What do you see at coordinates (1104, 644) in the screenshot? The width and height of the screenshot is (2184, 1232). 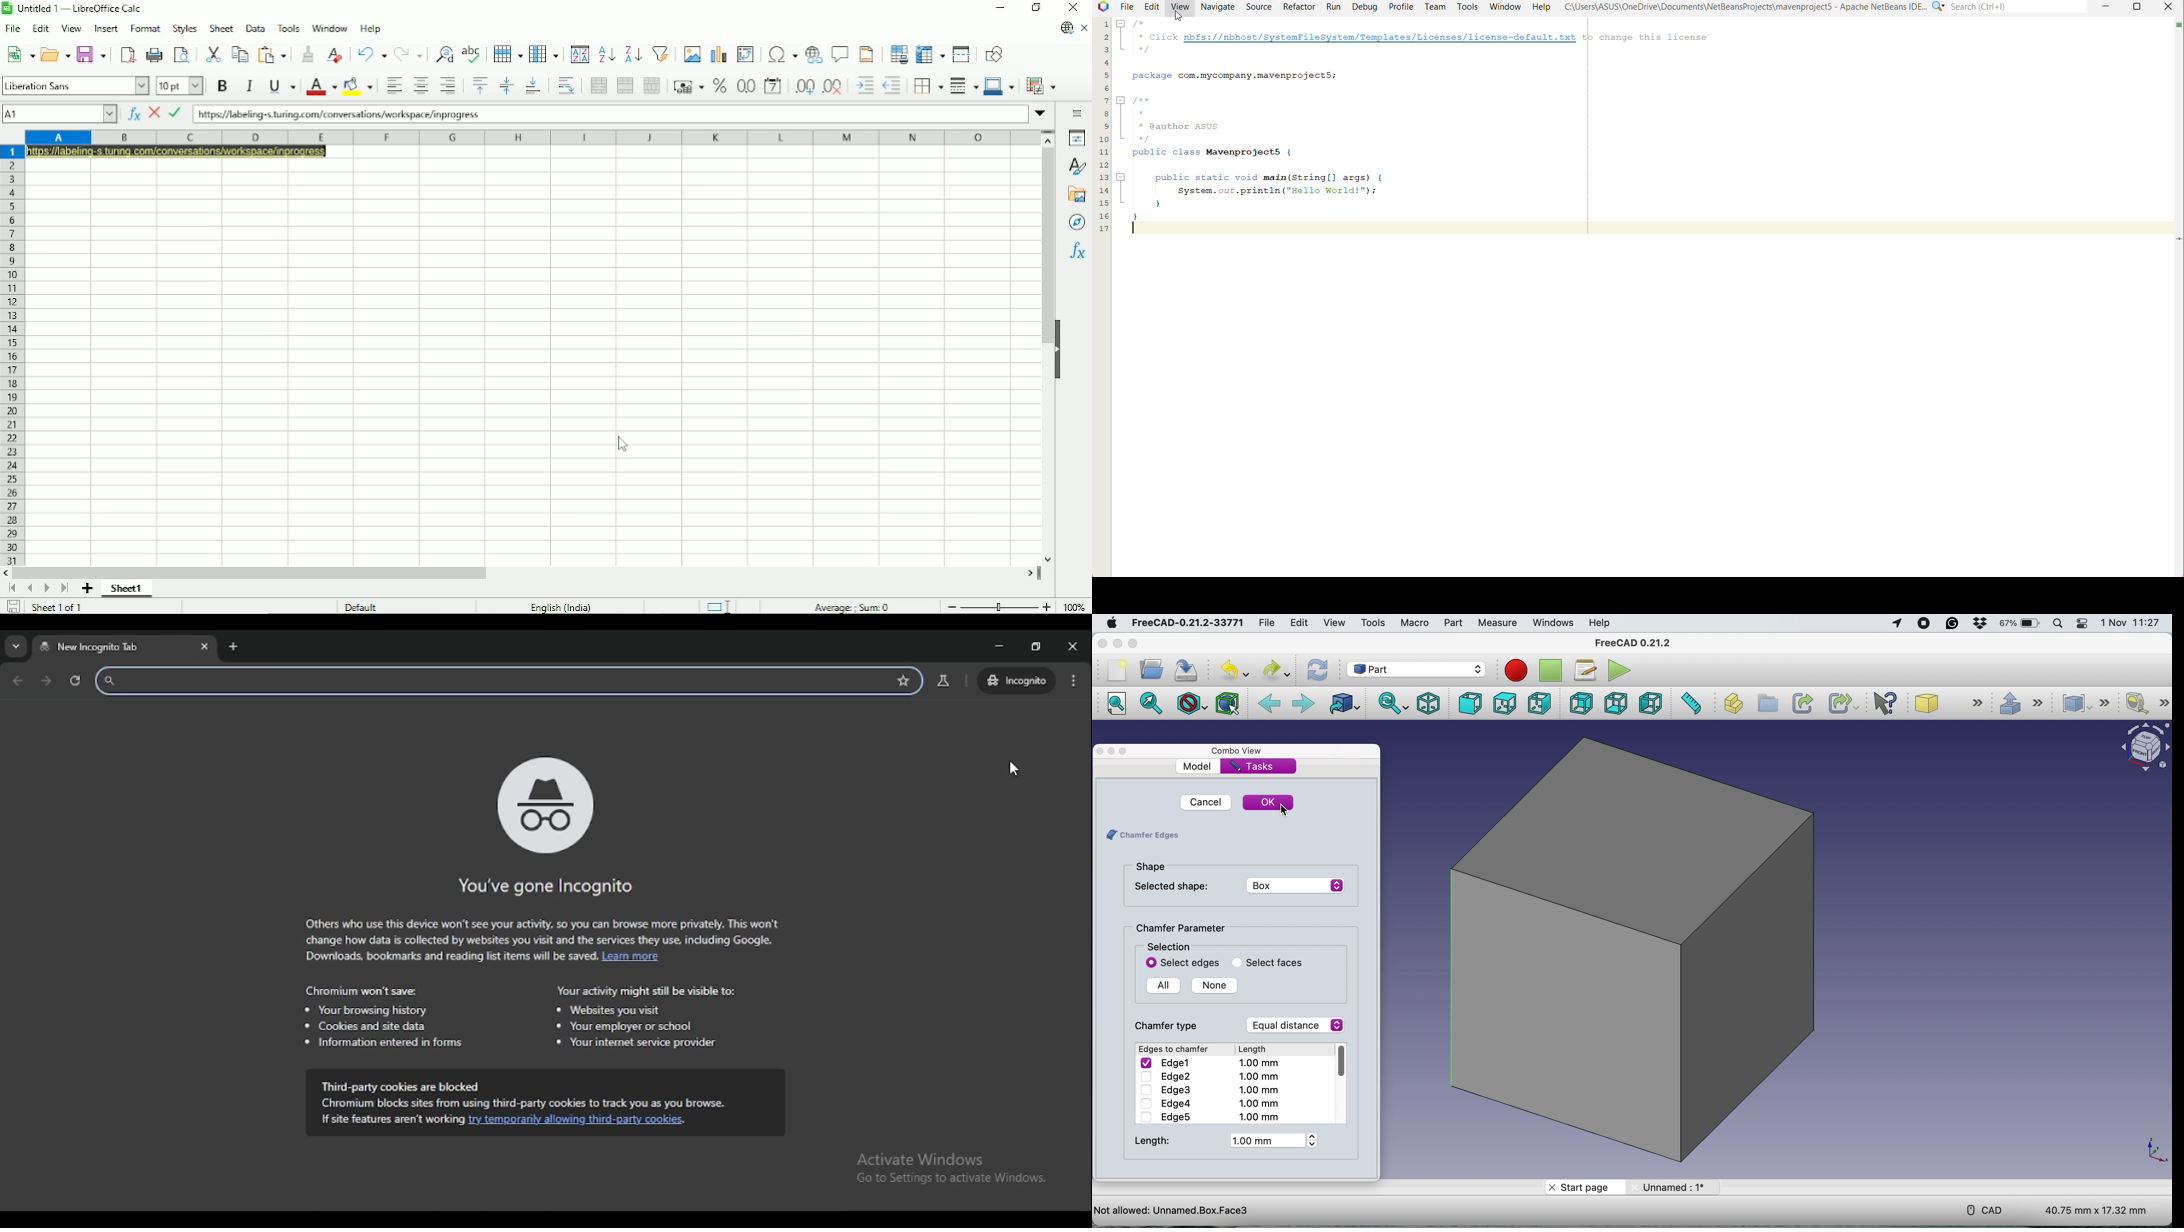 I see `close` at bounding box center [1104, 644].